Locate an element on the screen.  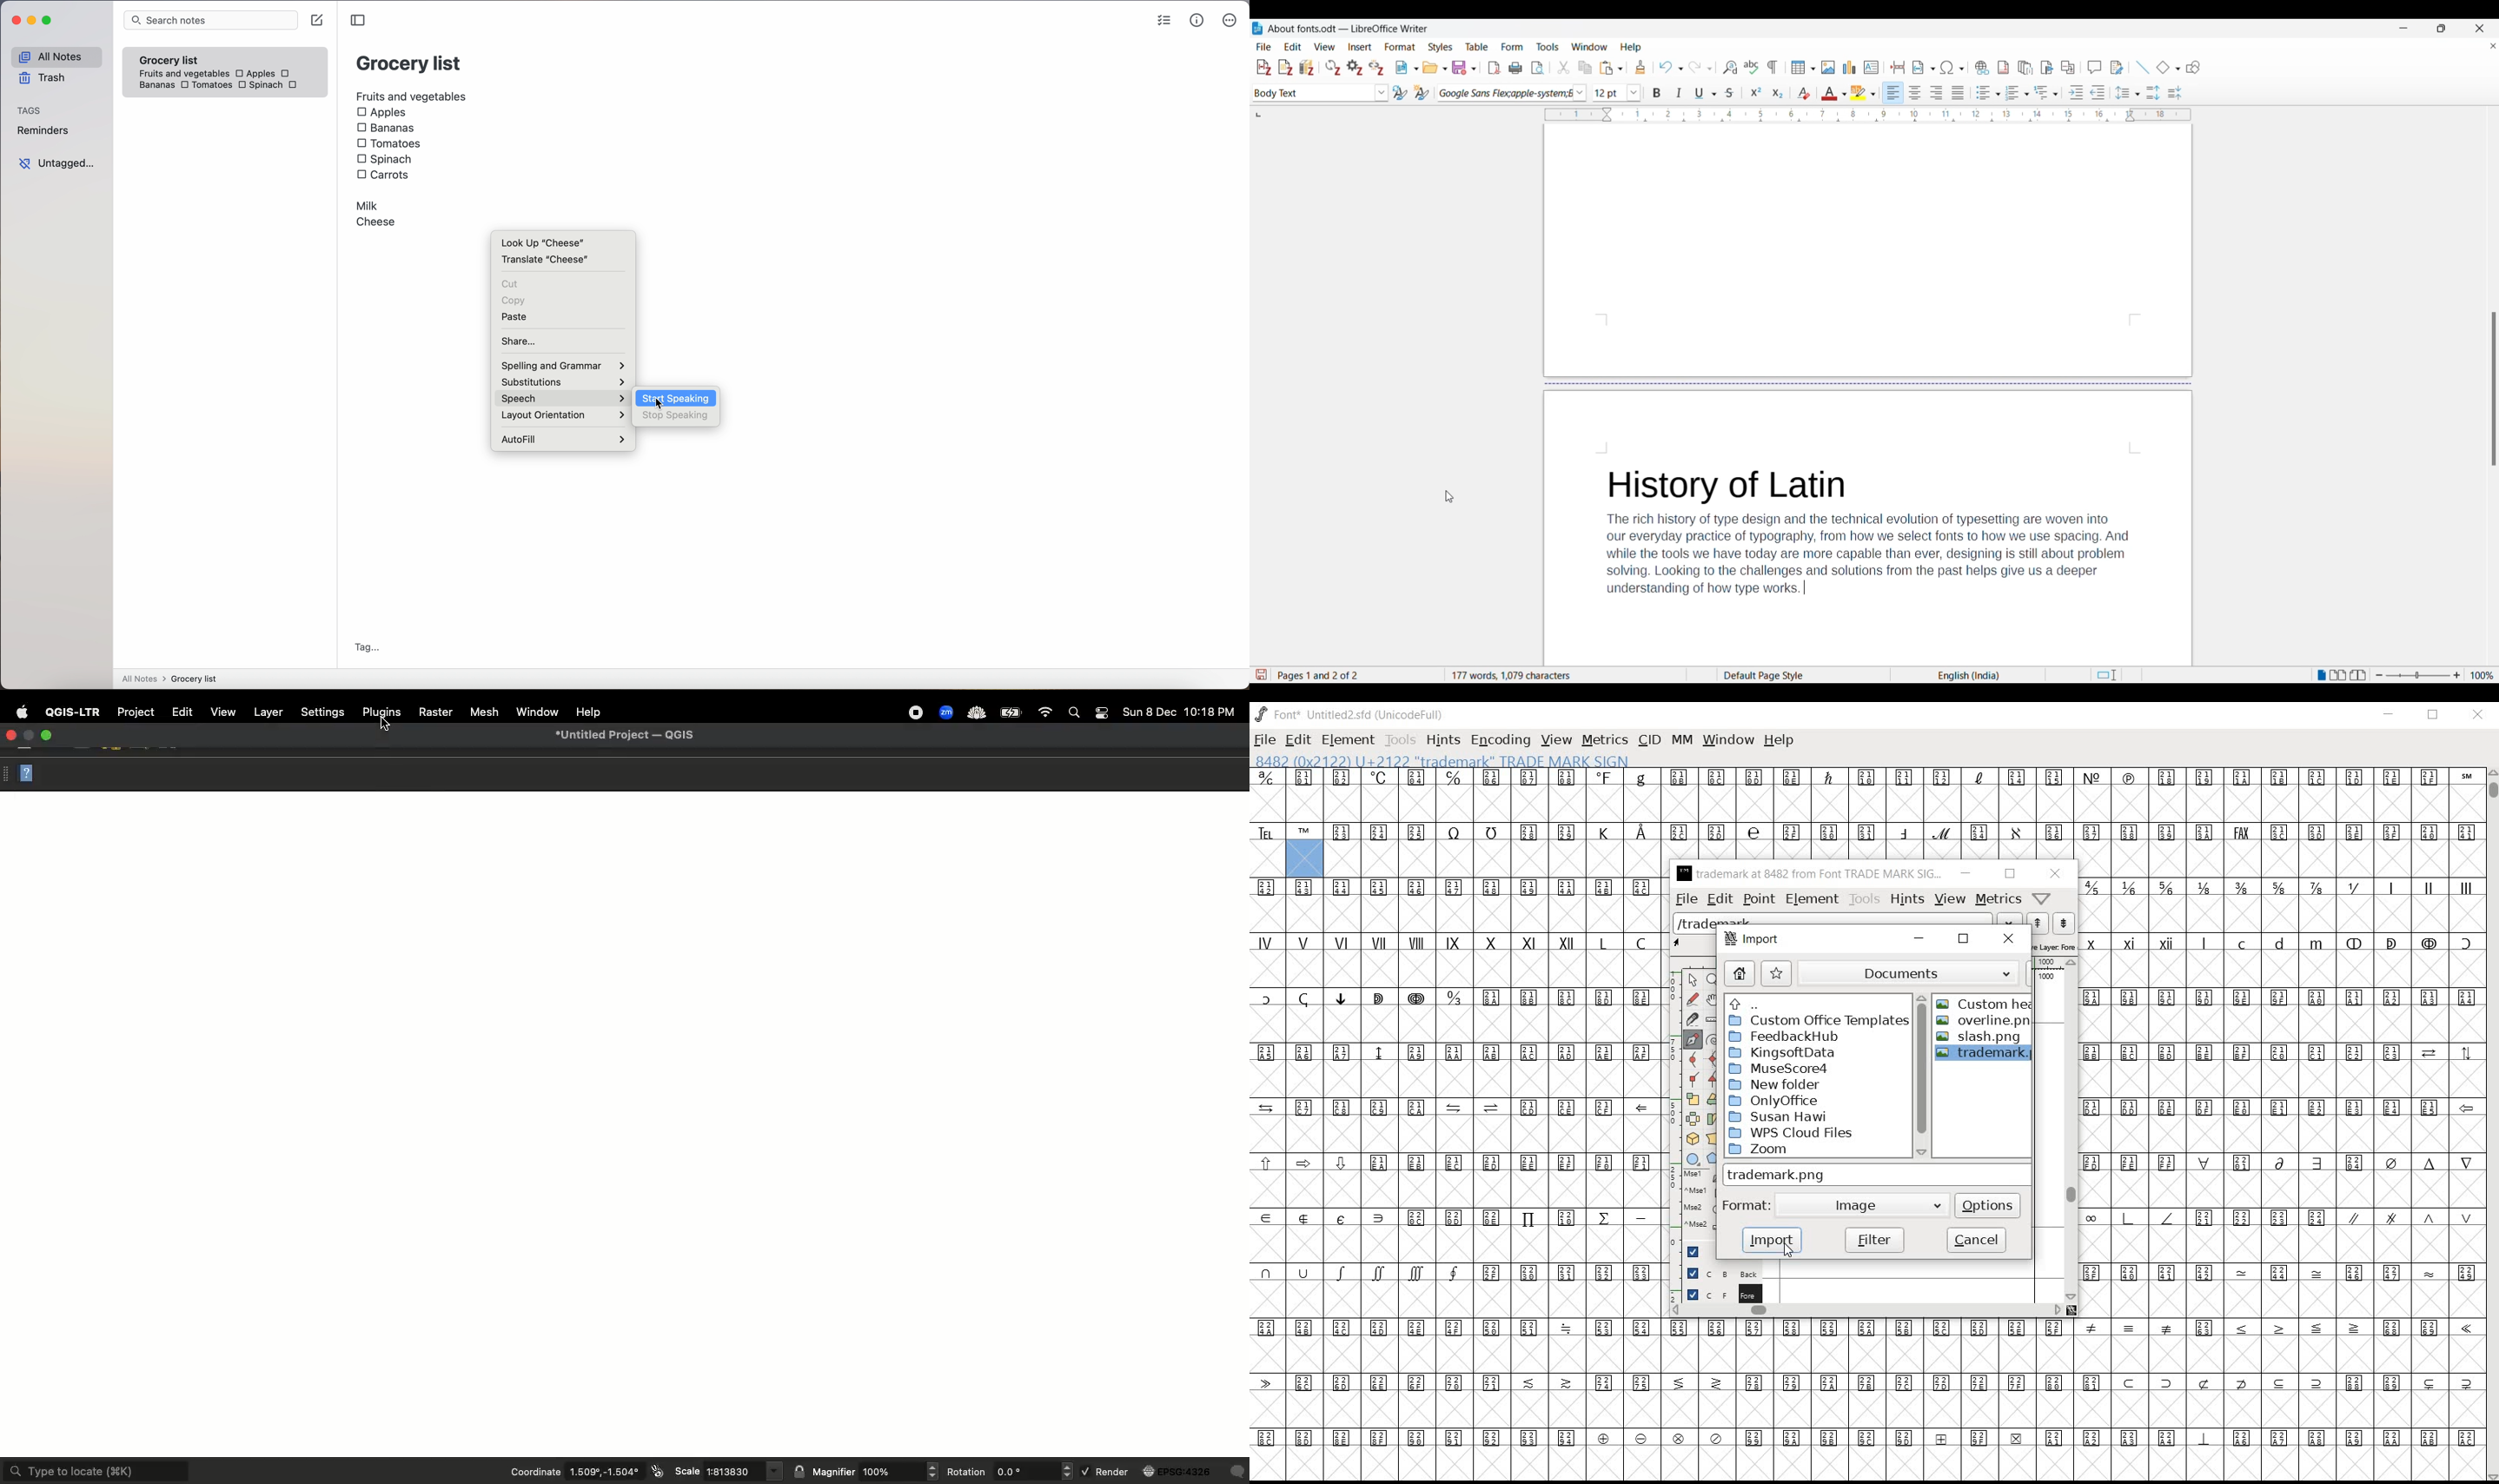
WPS Cloud Files is located at coordinates (1795, 1133).